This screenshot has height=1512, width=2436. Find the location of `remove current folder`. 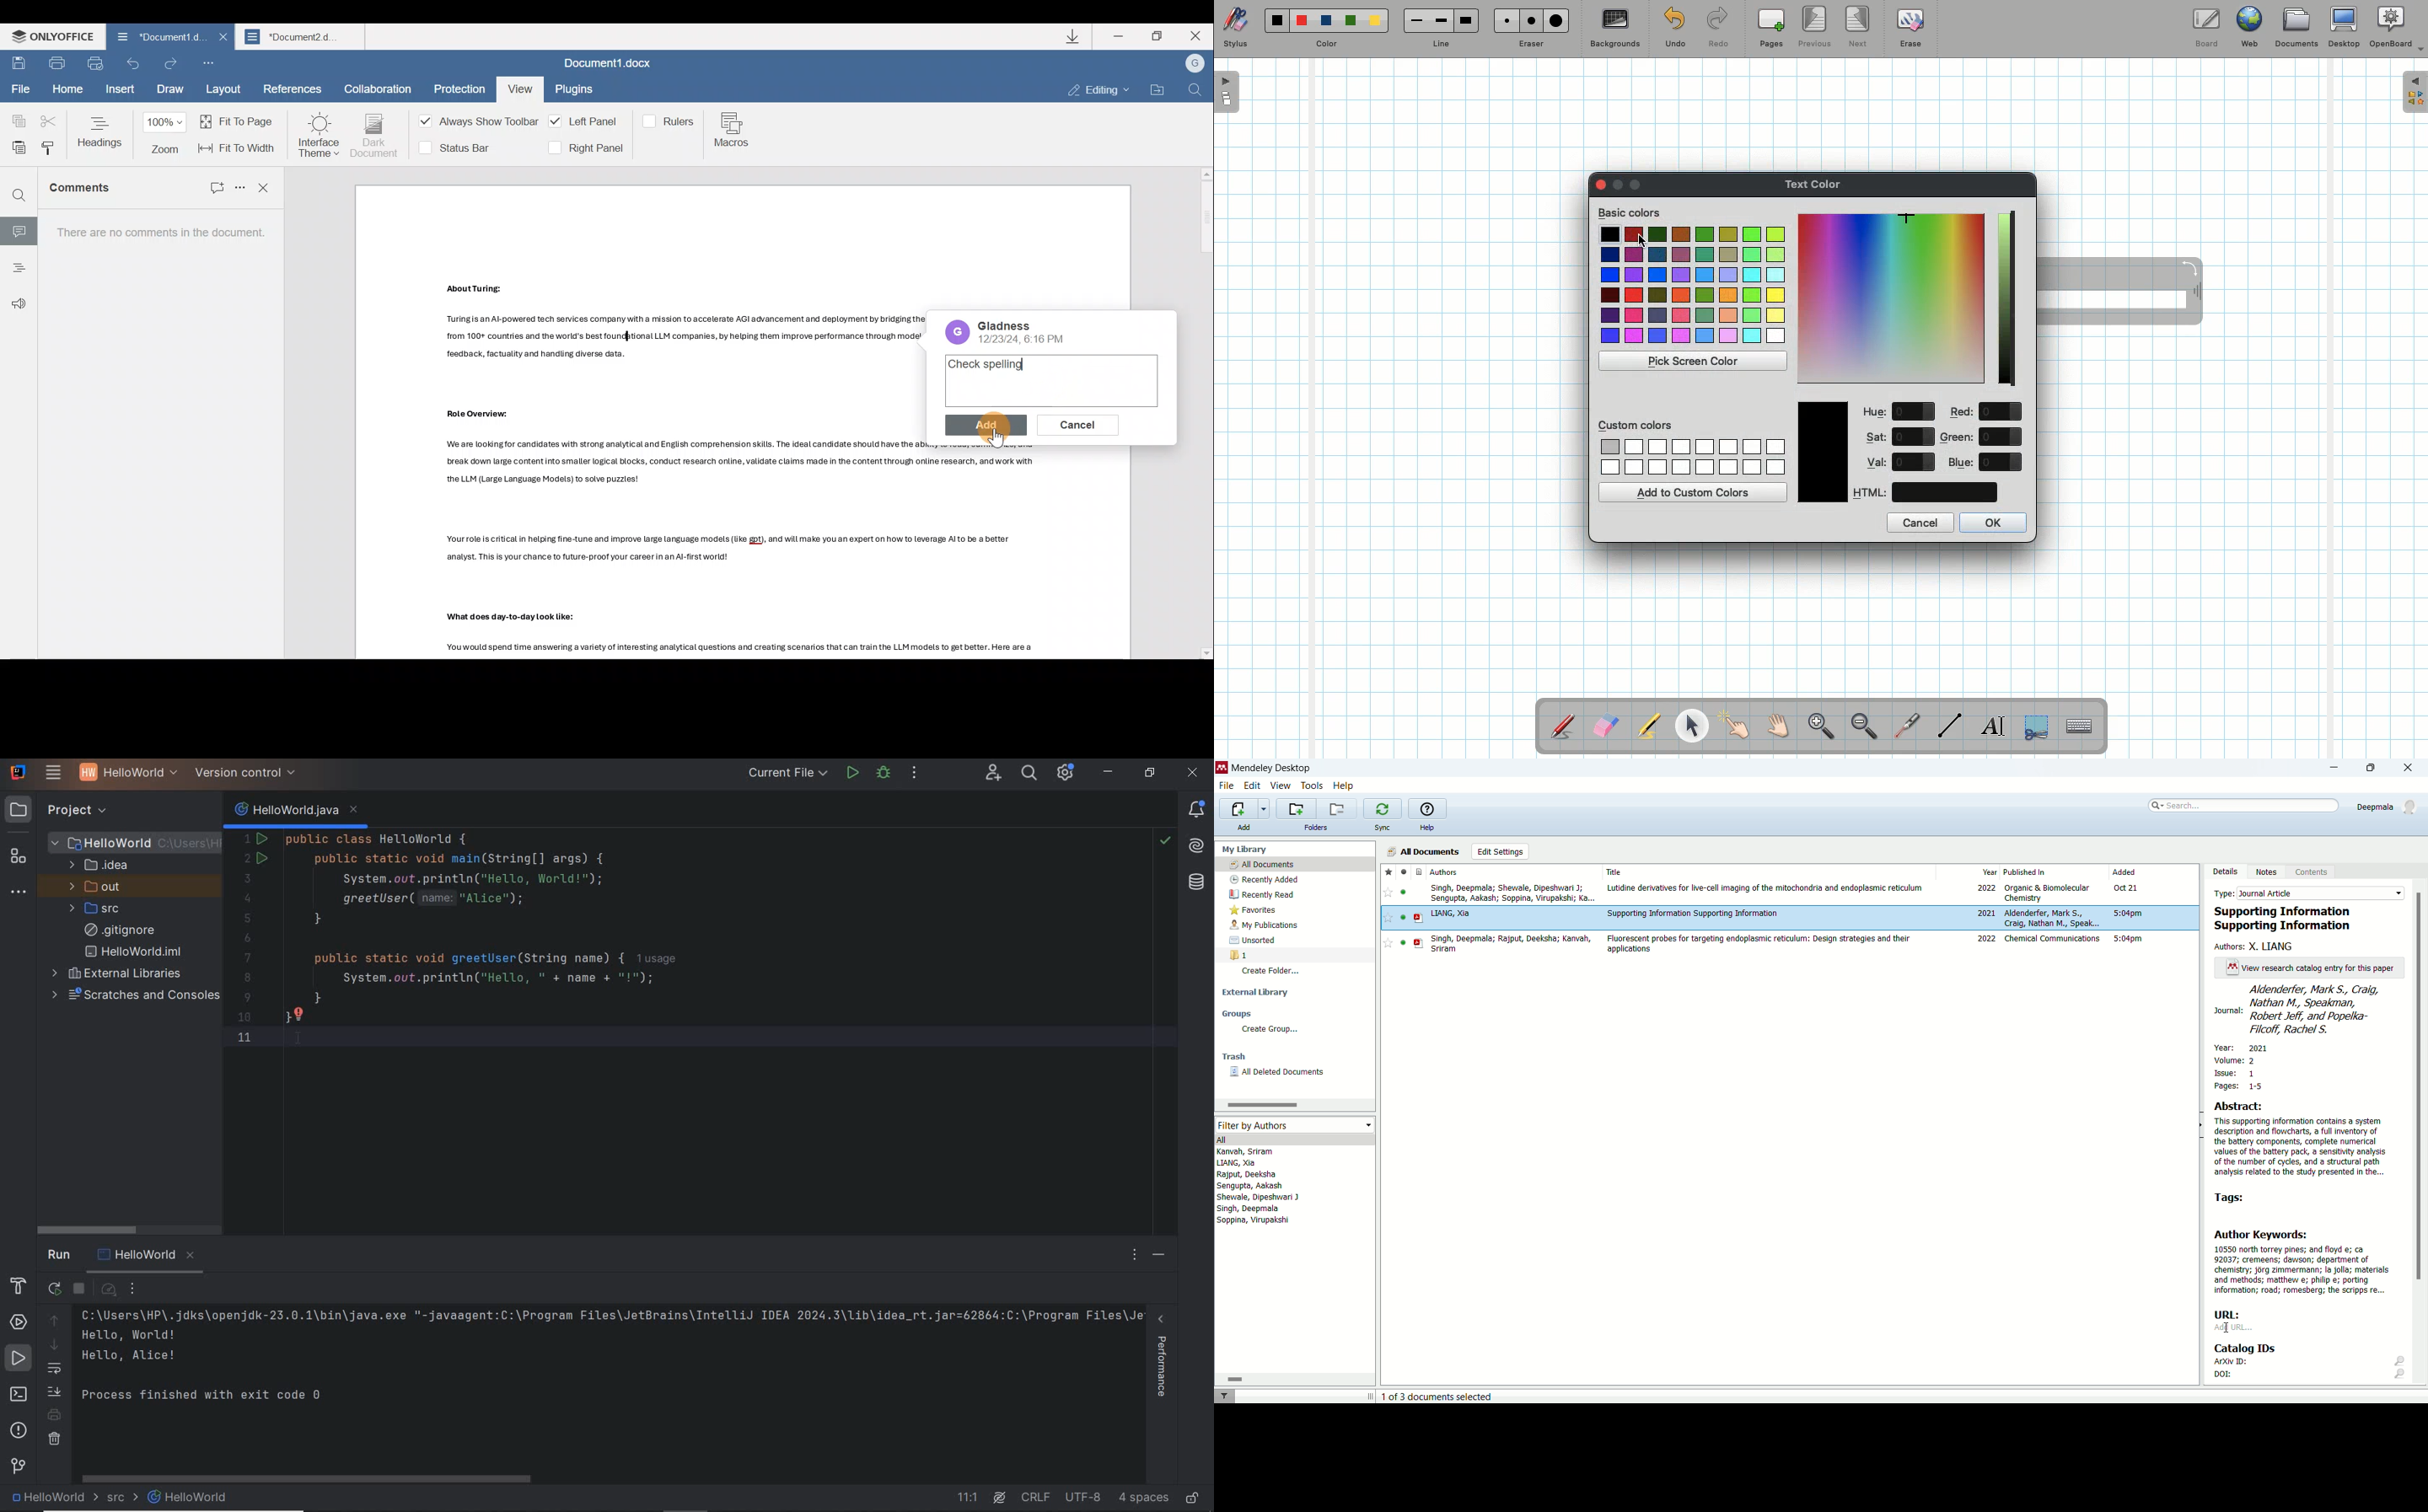

remove current folder is located at coordinates (1338, 808).